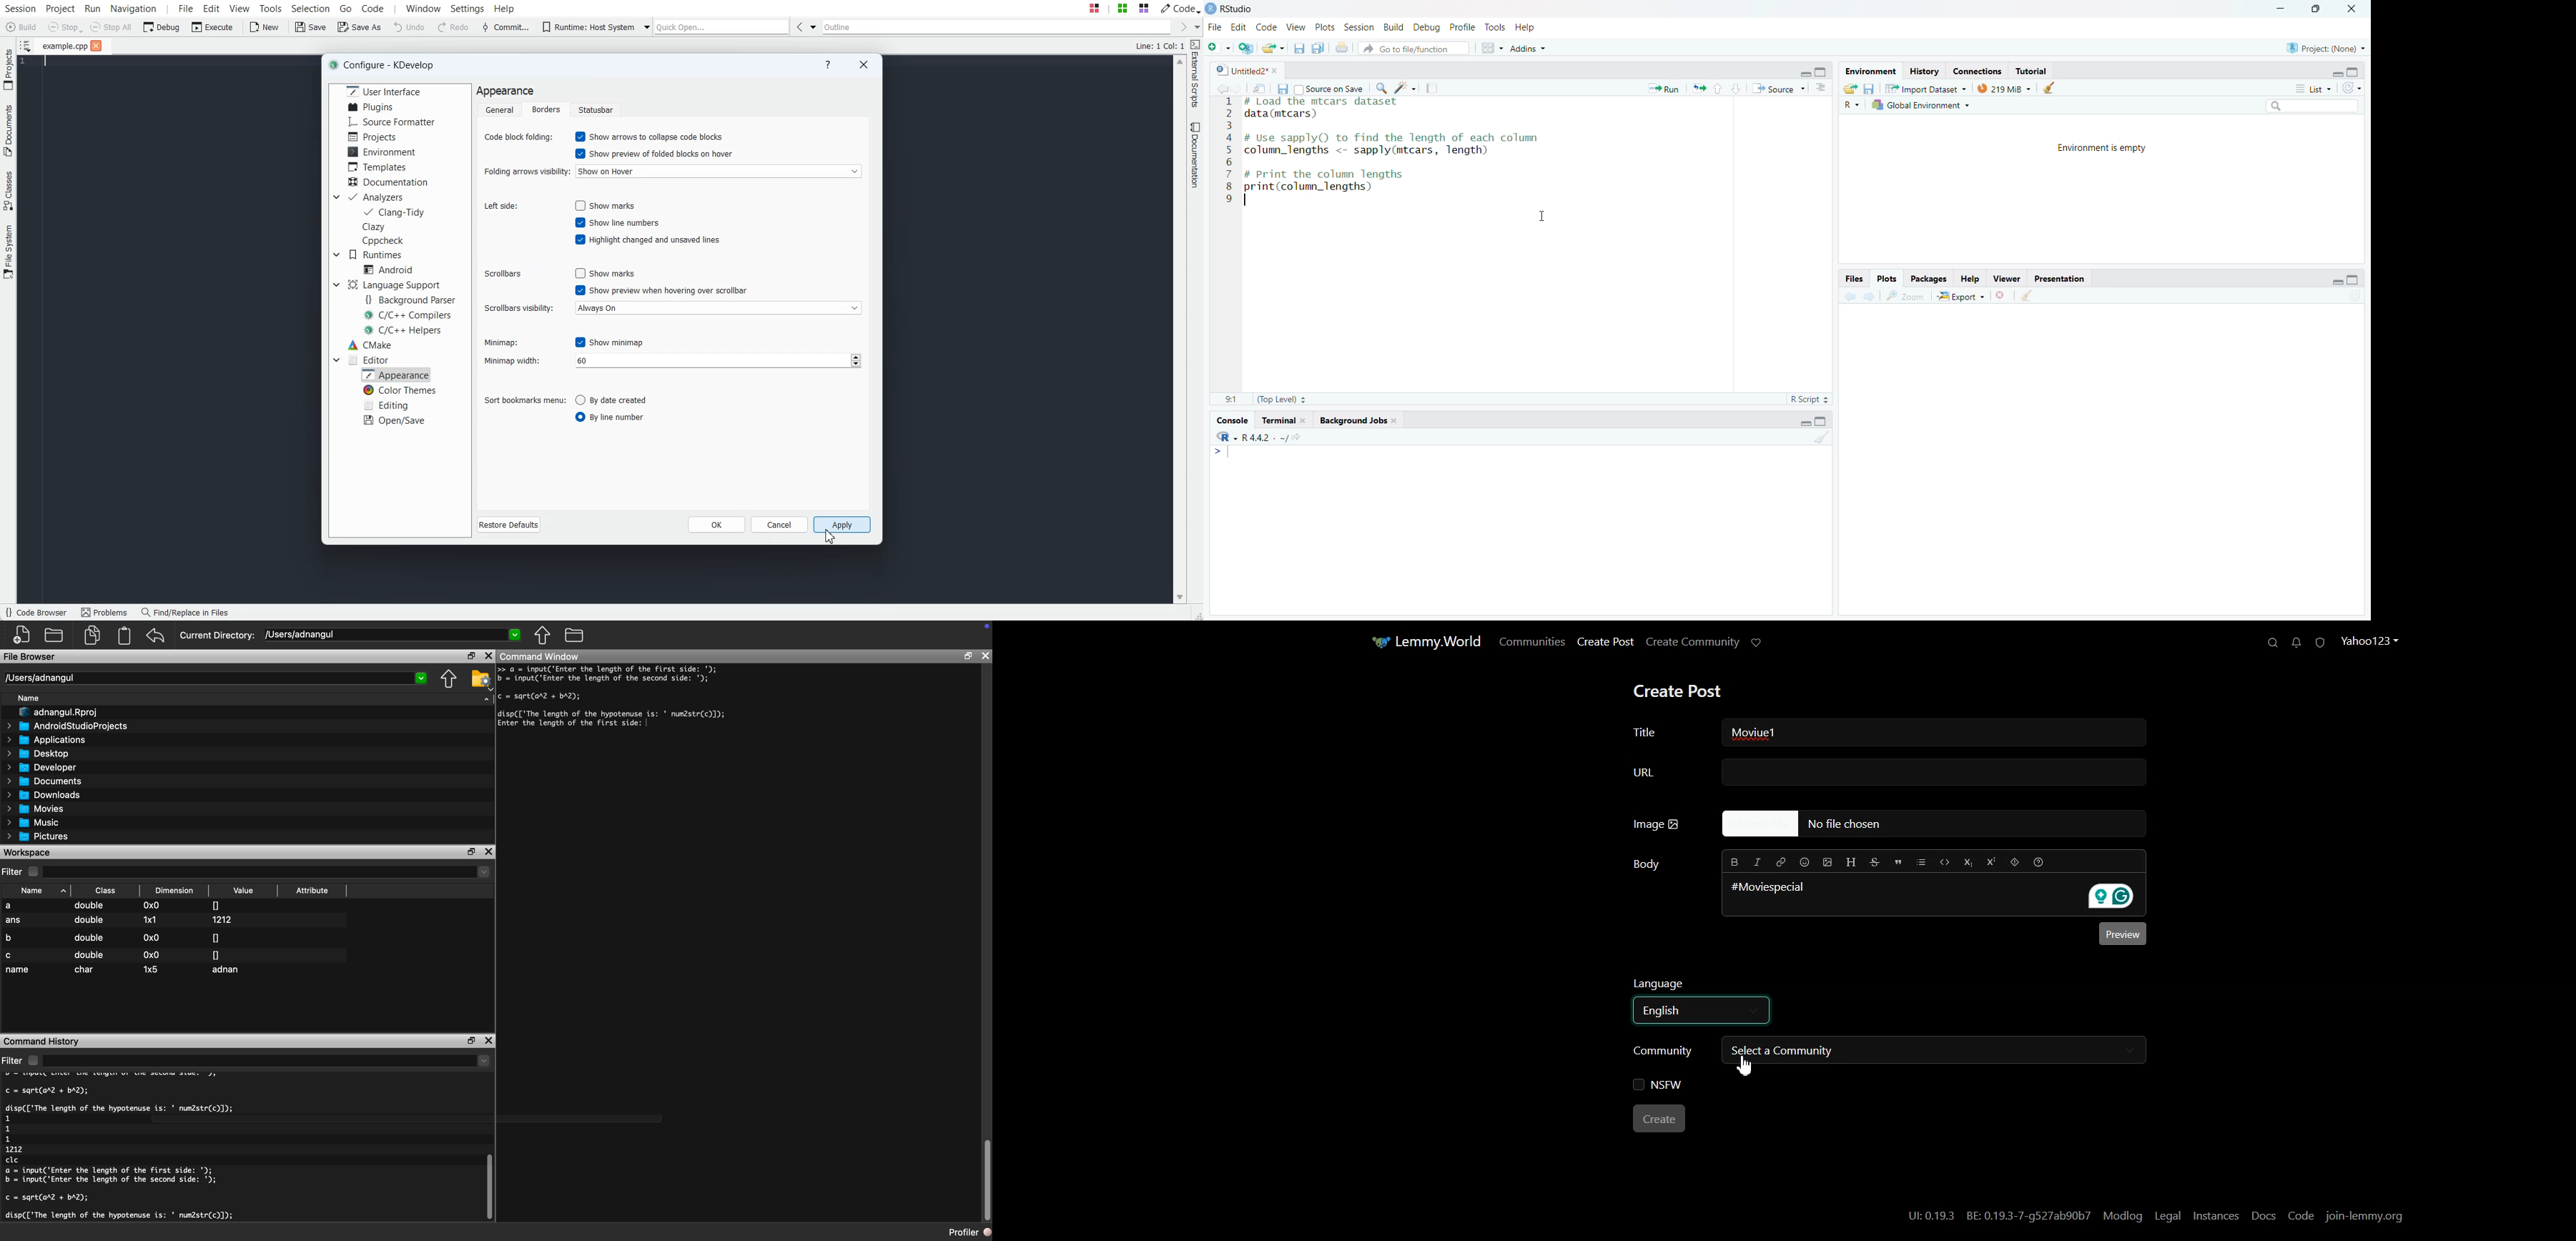  What do you see at coordinates (2320, 10) in the screenshot?
I see `Maximize` at bounding box center [2320, 10].